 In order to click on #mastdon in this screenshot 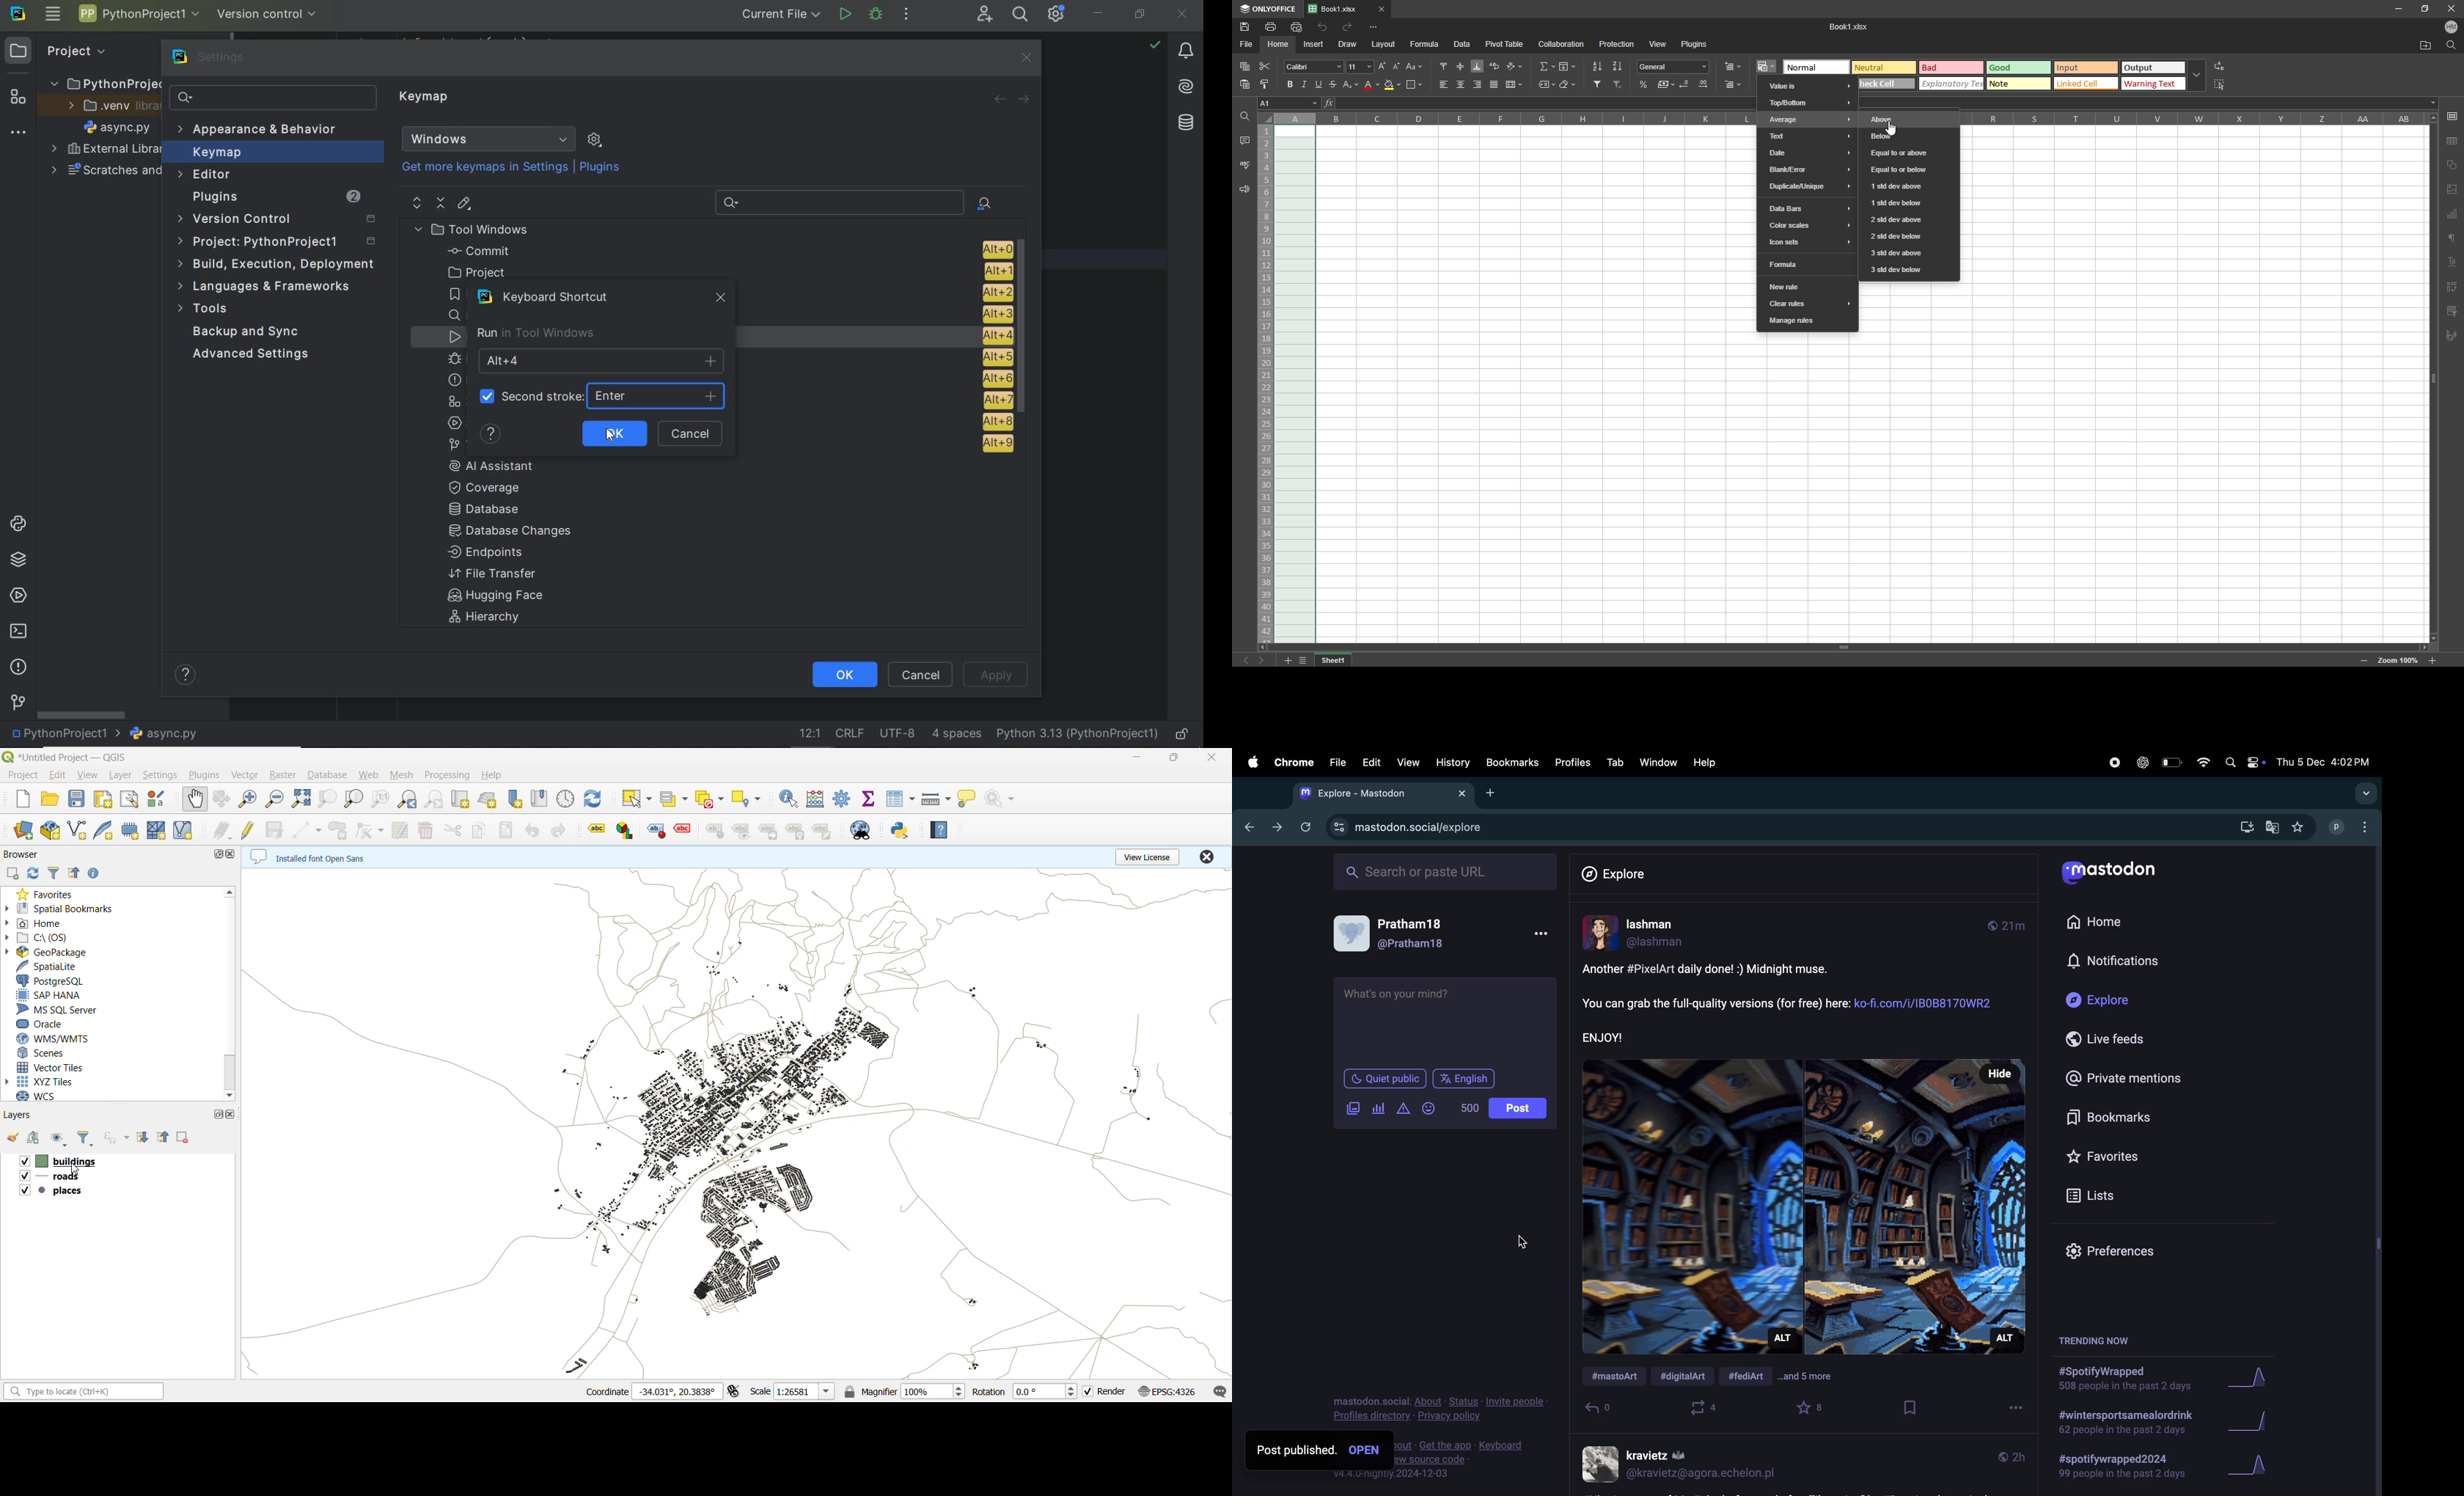, I will do `click(1616, 1377)`.